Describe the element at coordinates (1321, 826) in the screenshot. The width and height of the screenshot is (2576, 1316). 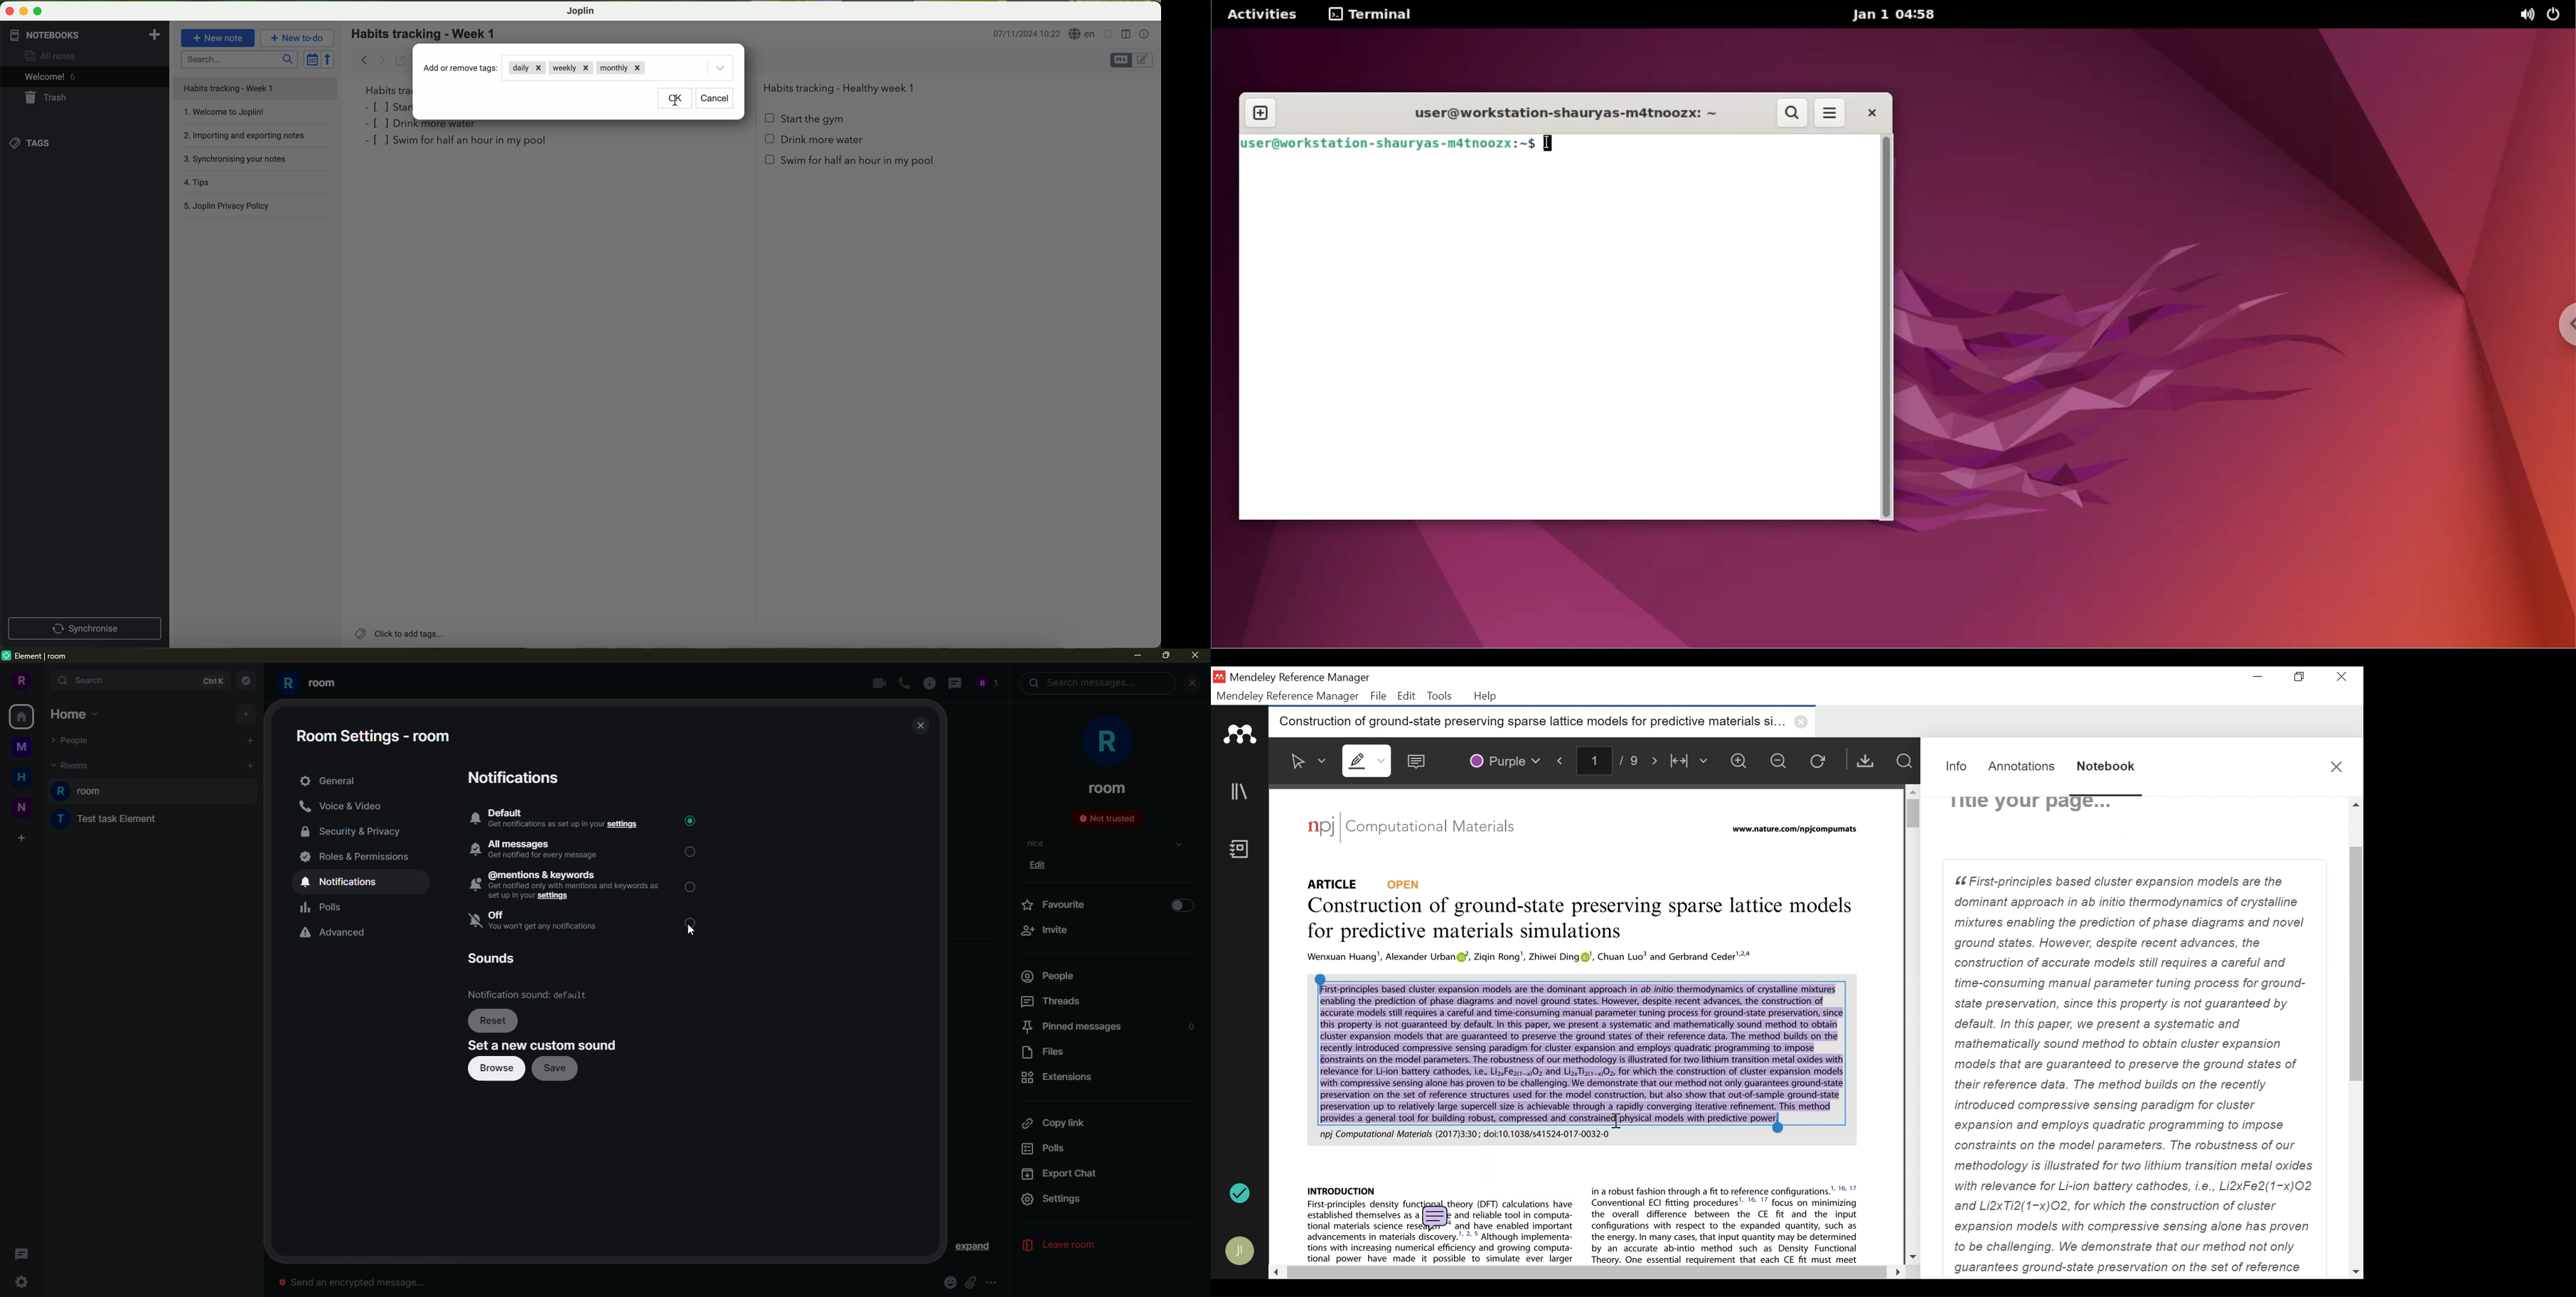
I see `logo` at that location.